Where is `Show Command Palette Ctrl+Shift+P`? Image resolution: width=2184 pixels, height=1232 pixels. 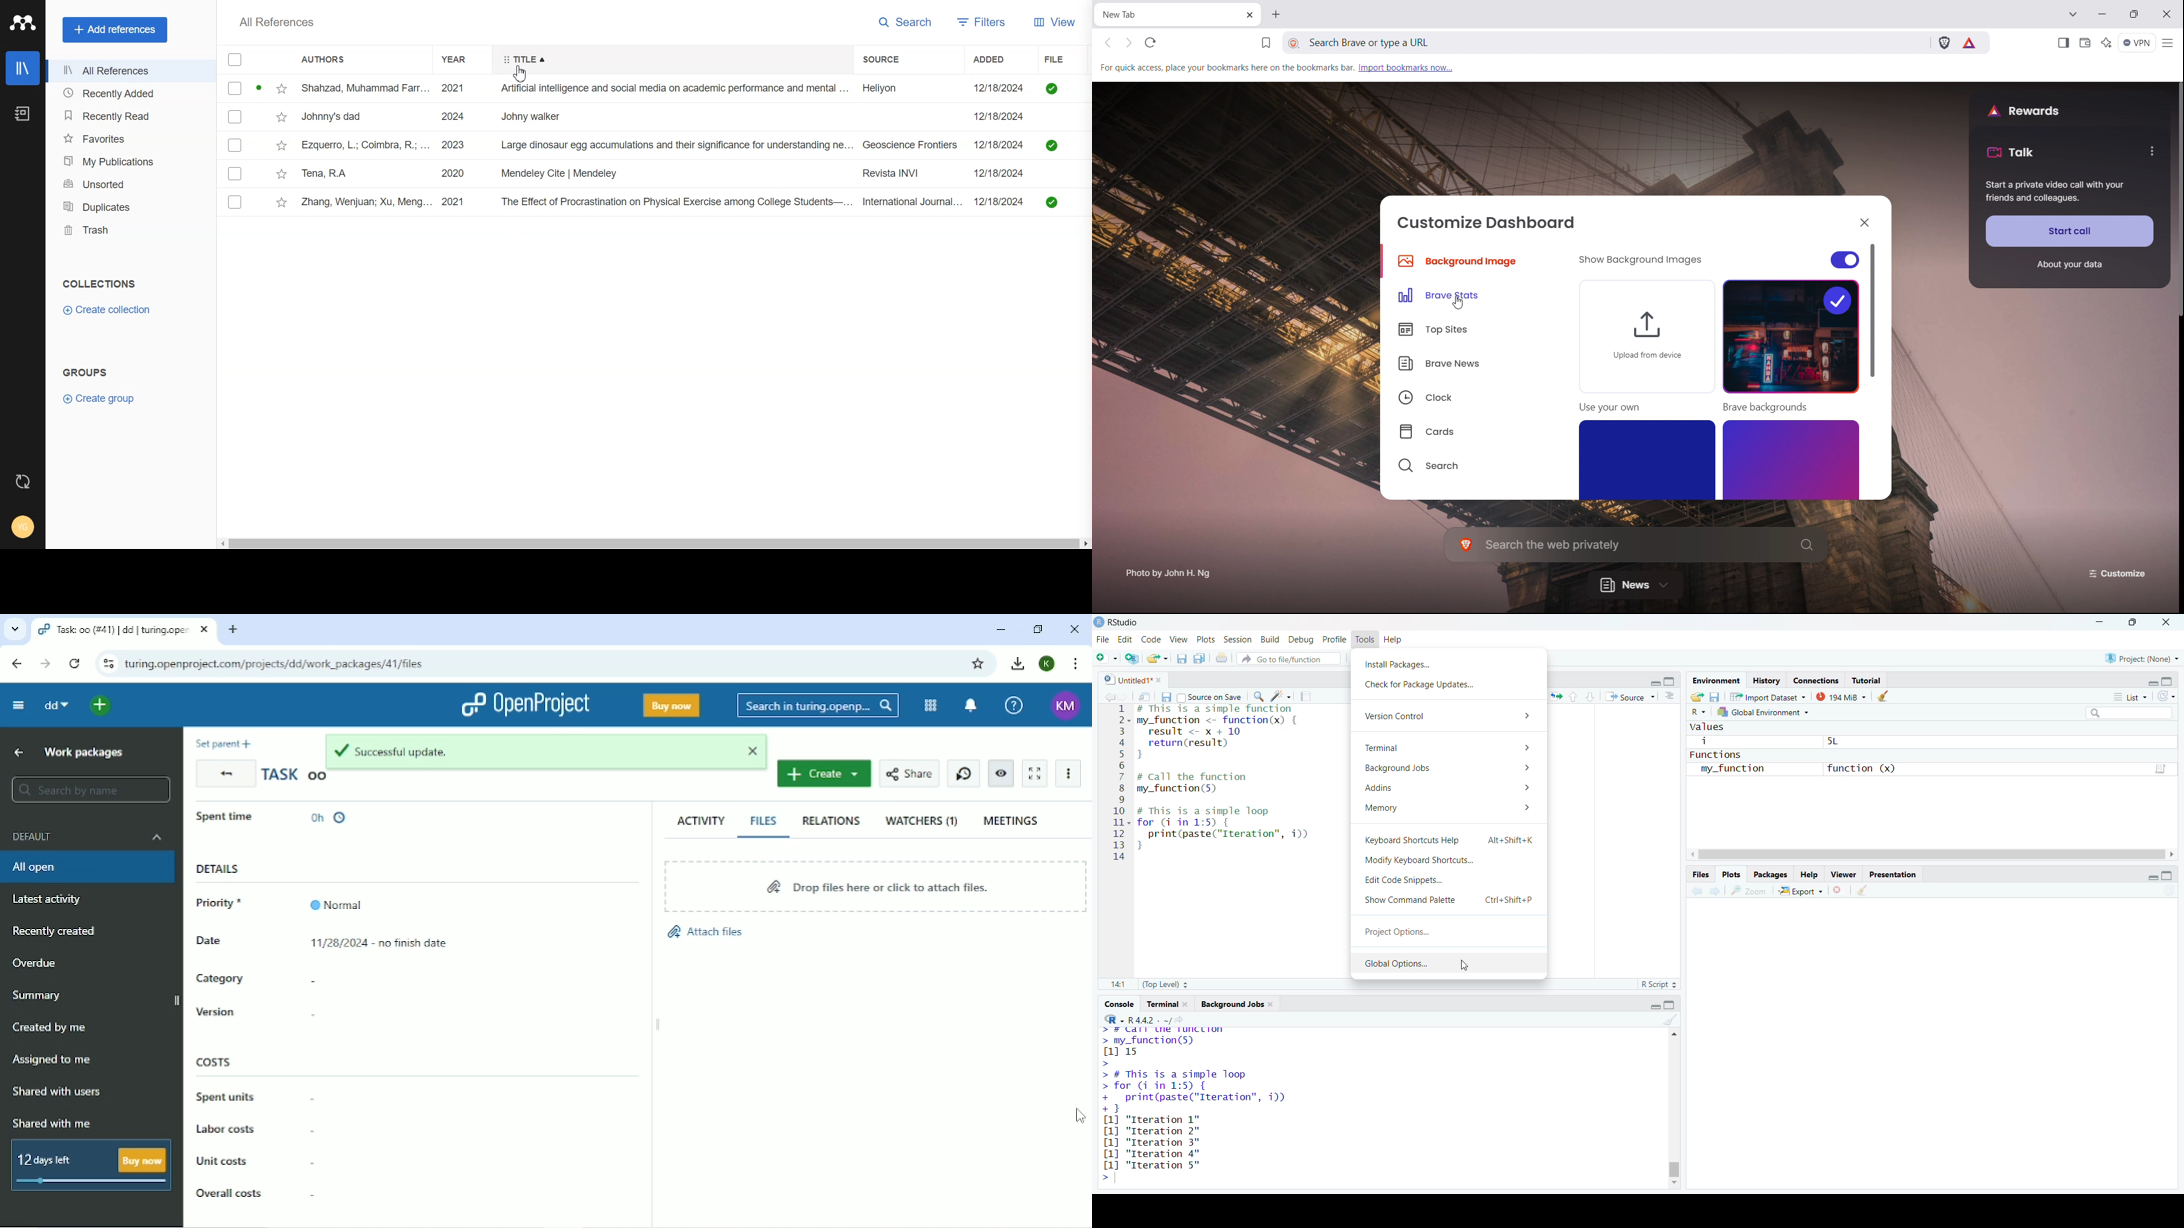 Show Command Palette Ctrl+Shift+P is located at coordinates (1450, 900).